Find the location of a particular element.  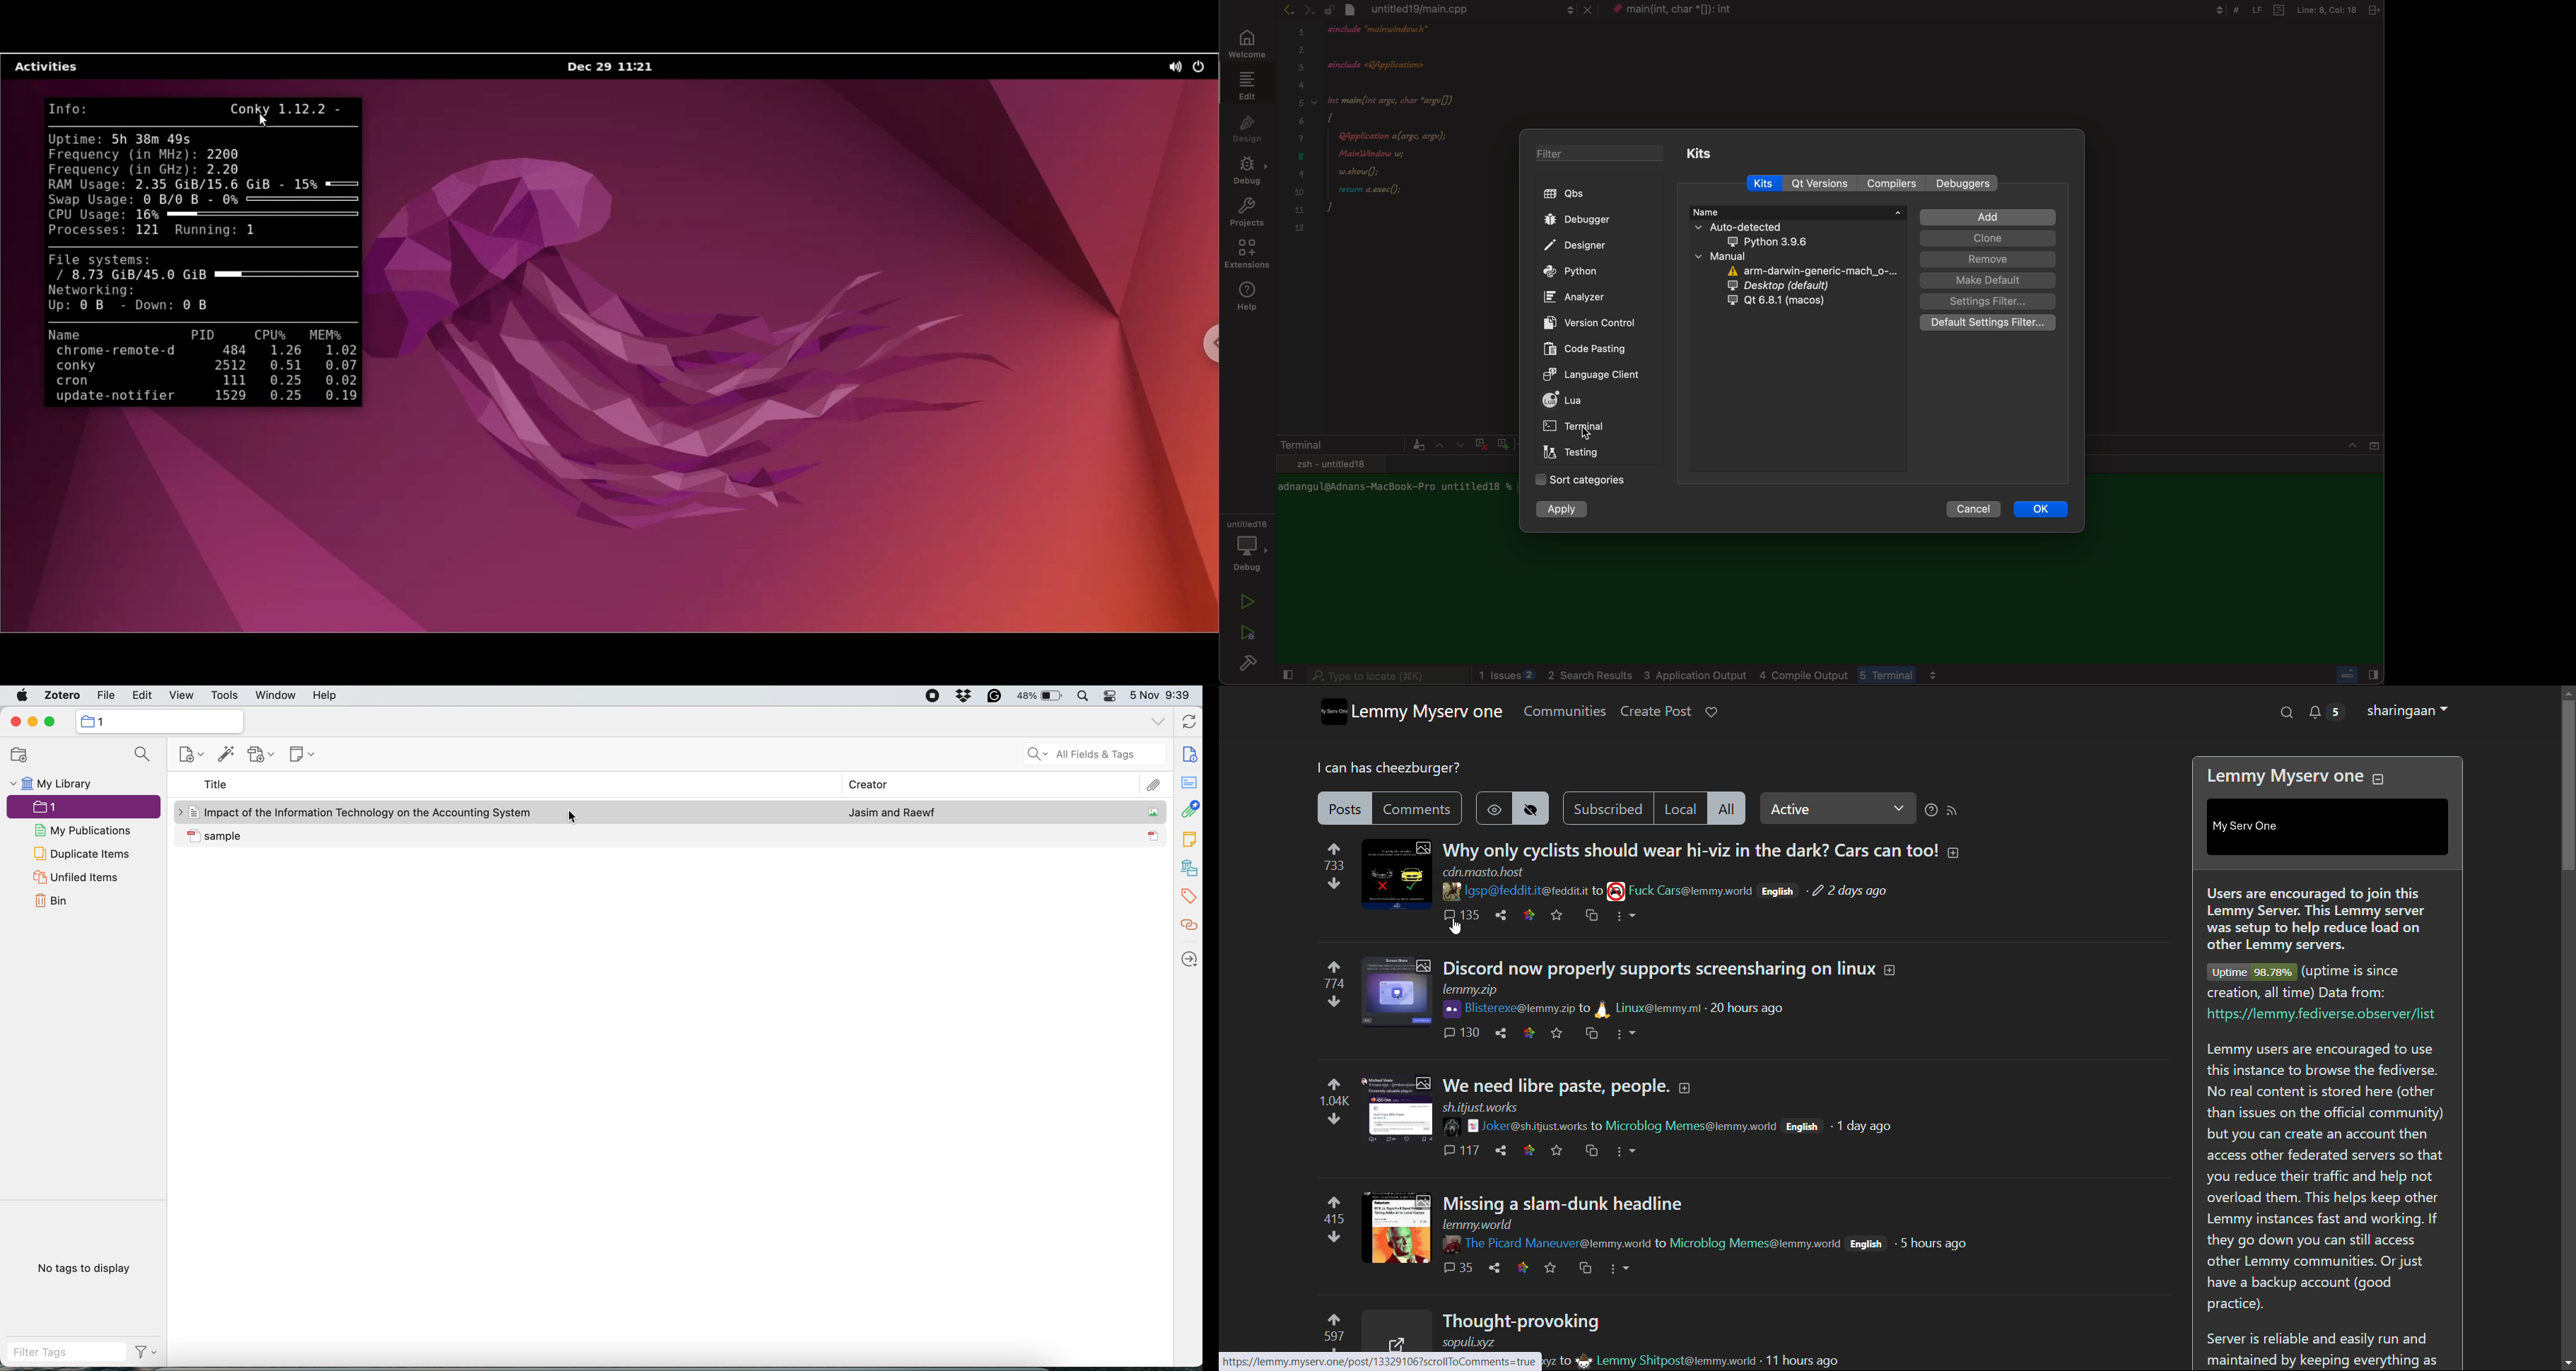

abstract is located at coordinates (1189, 780).